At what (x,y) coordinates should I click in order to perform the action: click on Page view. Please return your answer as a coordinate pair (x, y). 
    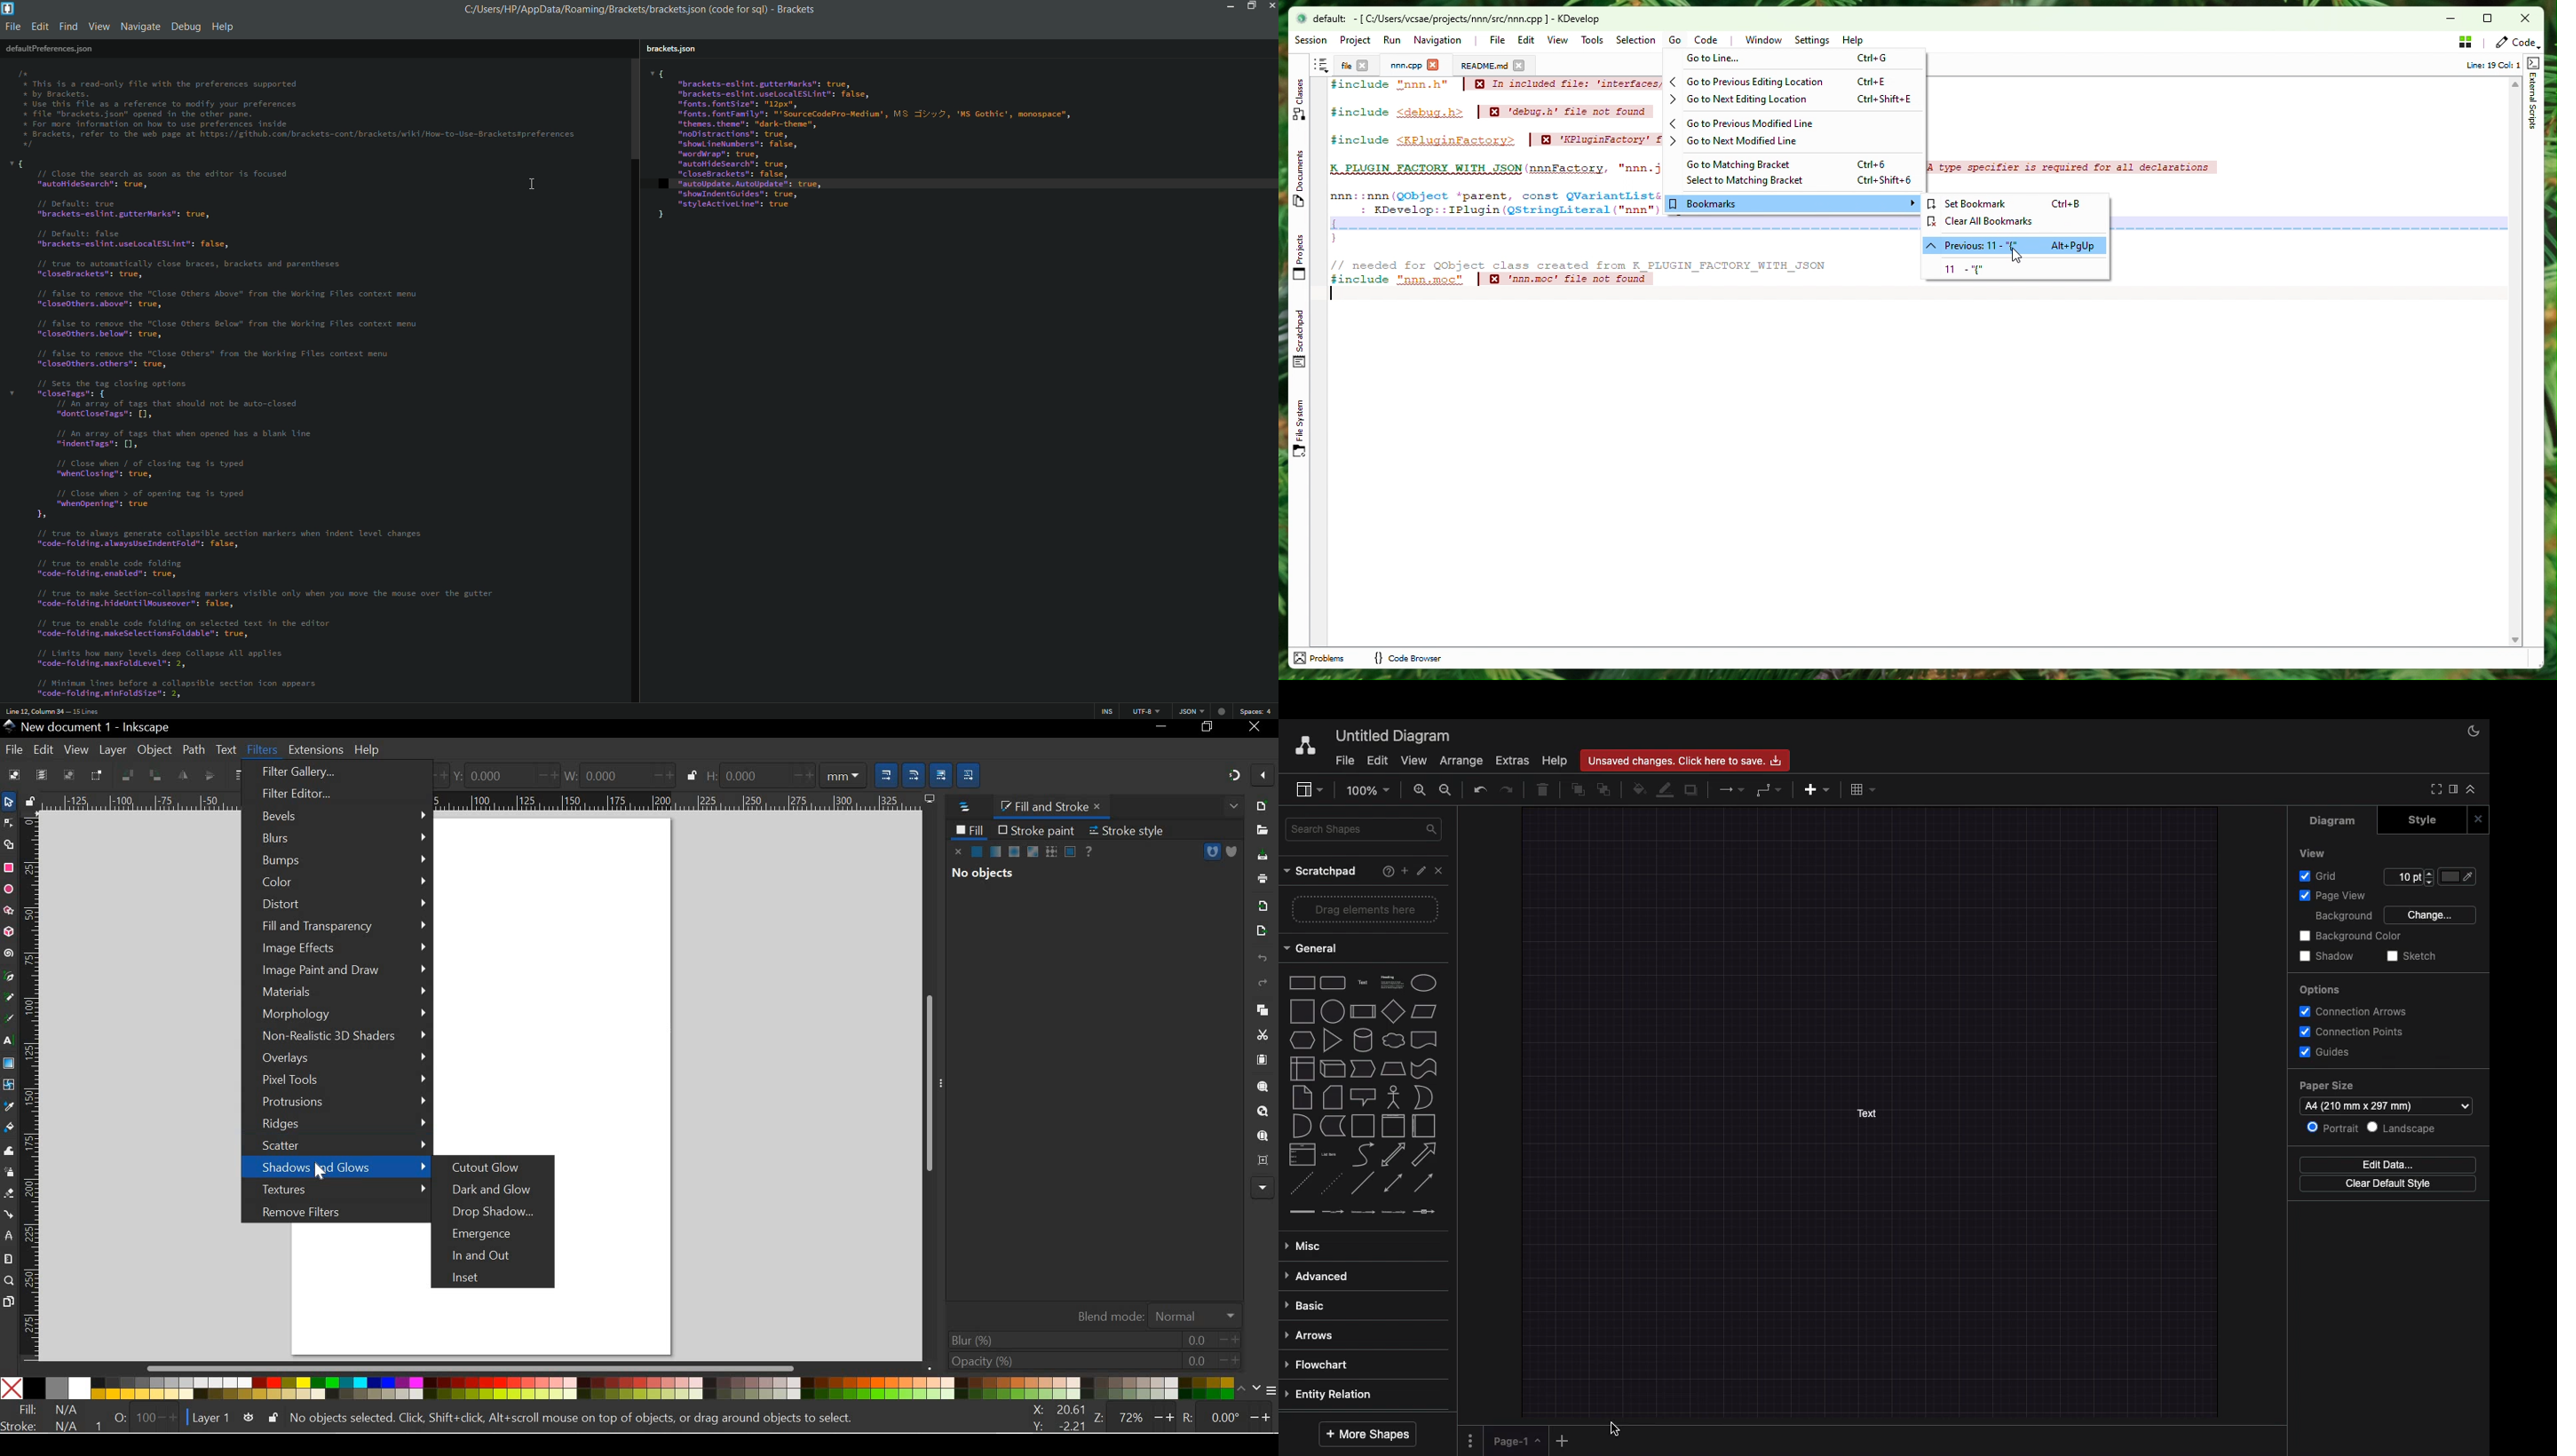
    Looking at the image, I should click on (2334, 896).